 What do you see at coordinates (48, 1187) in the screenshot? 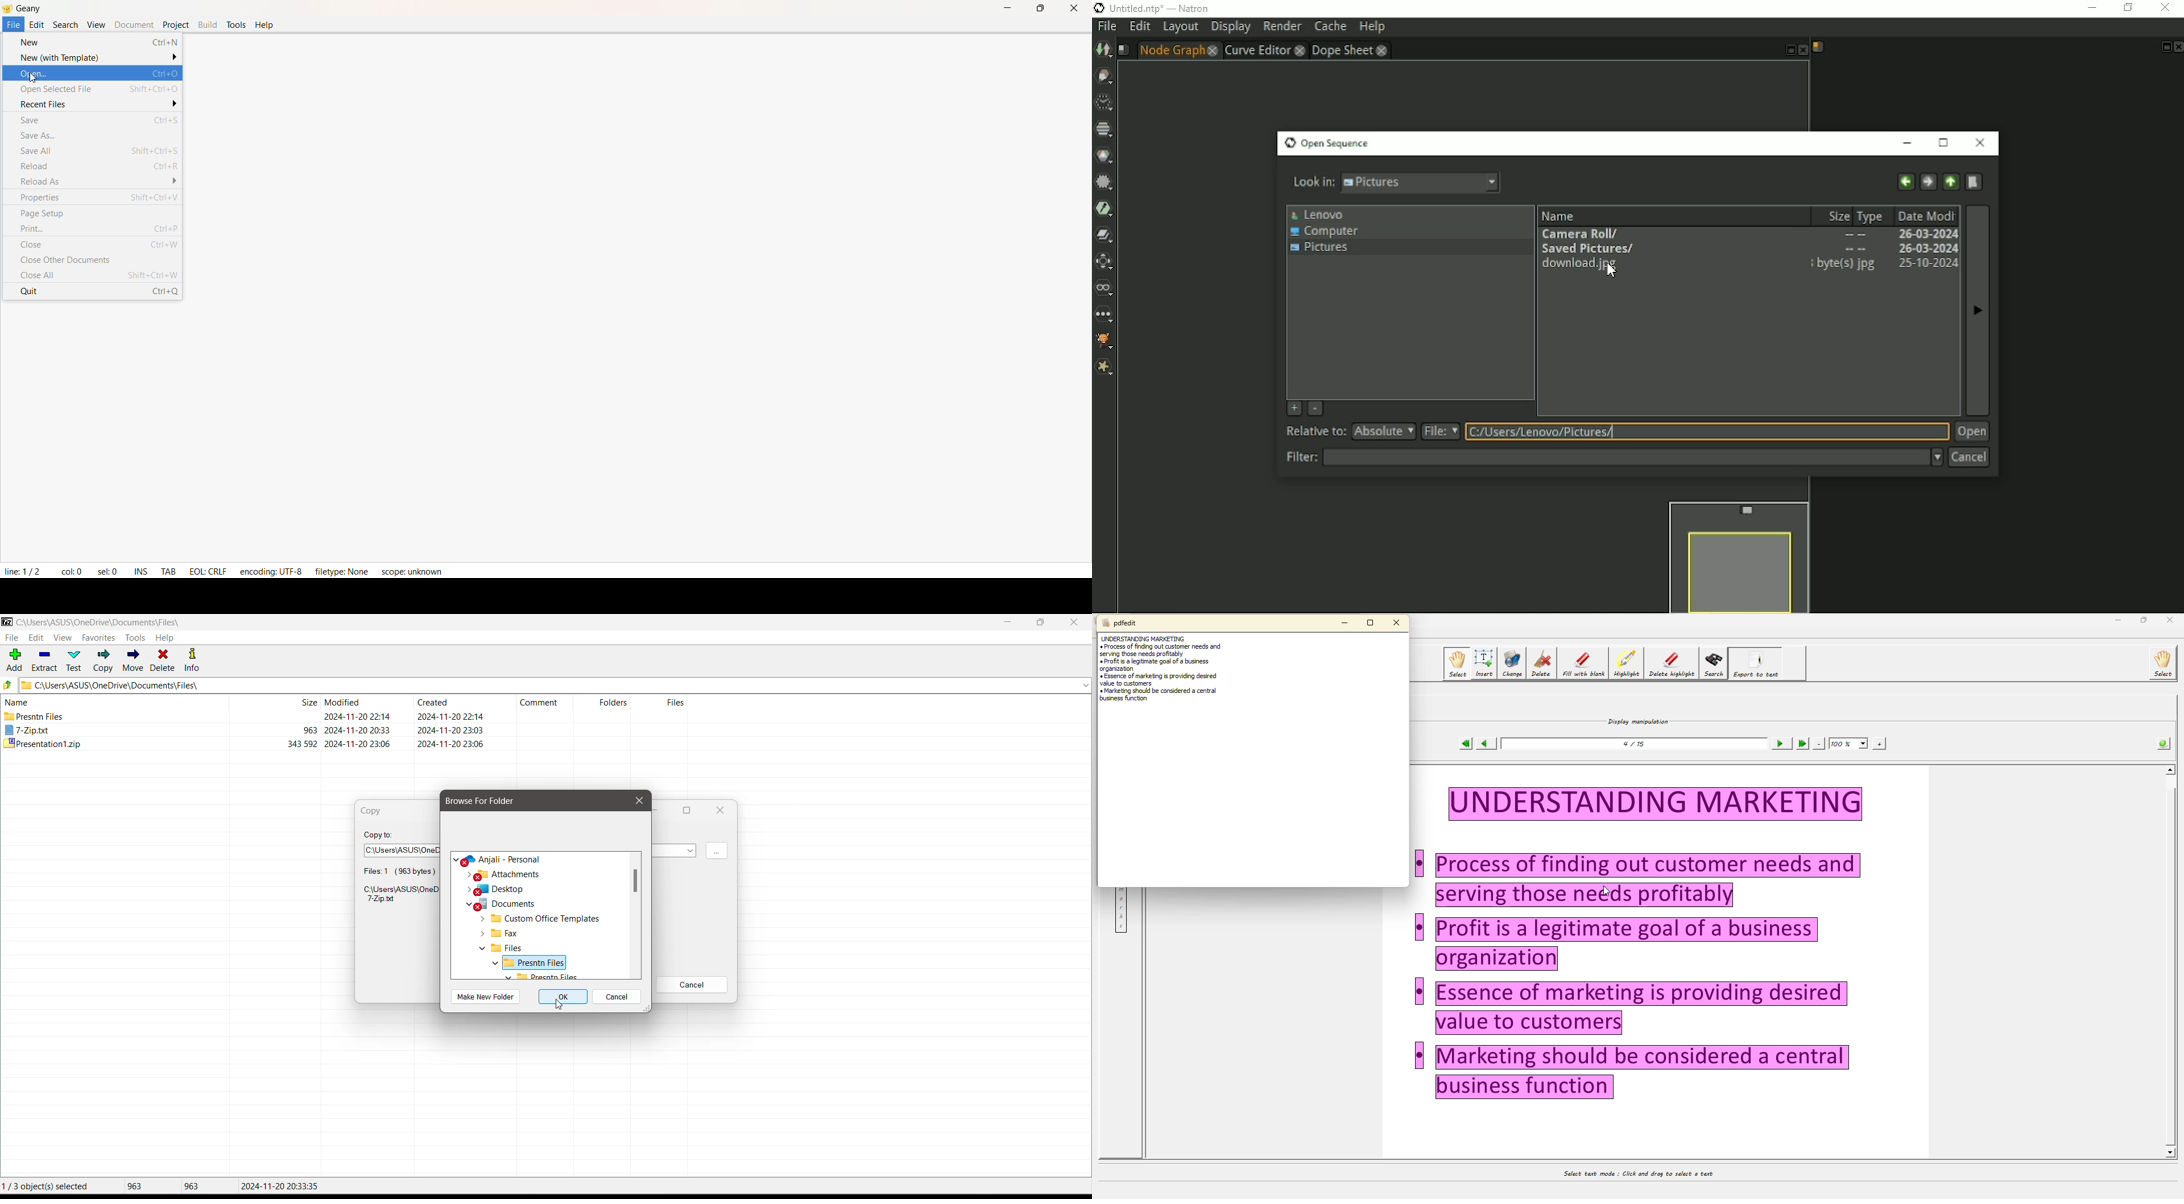
I see `Current File selection status` at bounding box center [48, 1187].